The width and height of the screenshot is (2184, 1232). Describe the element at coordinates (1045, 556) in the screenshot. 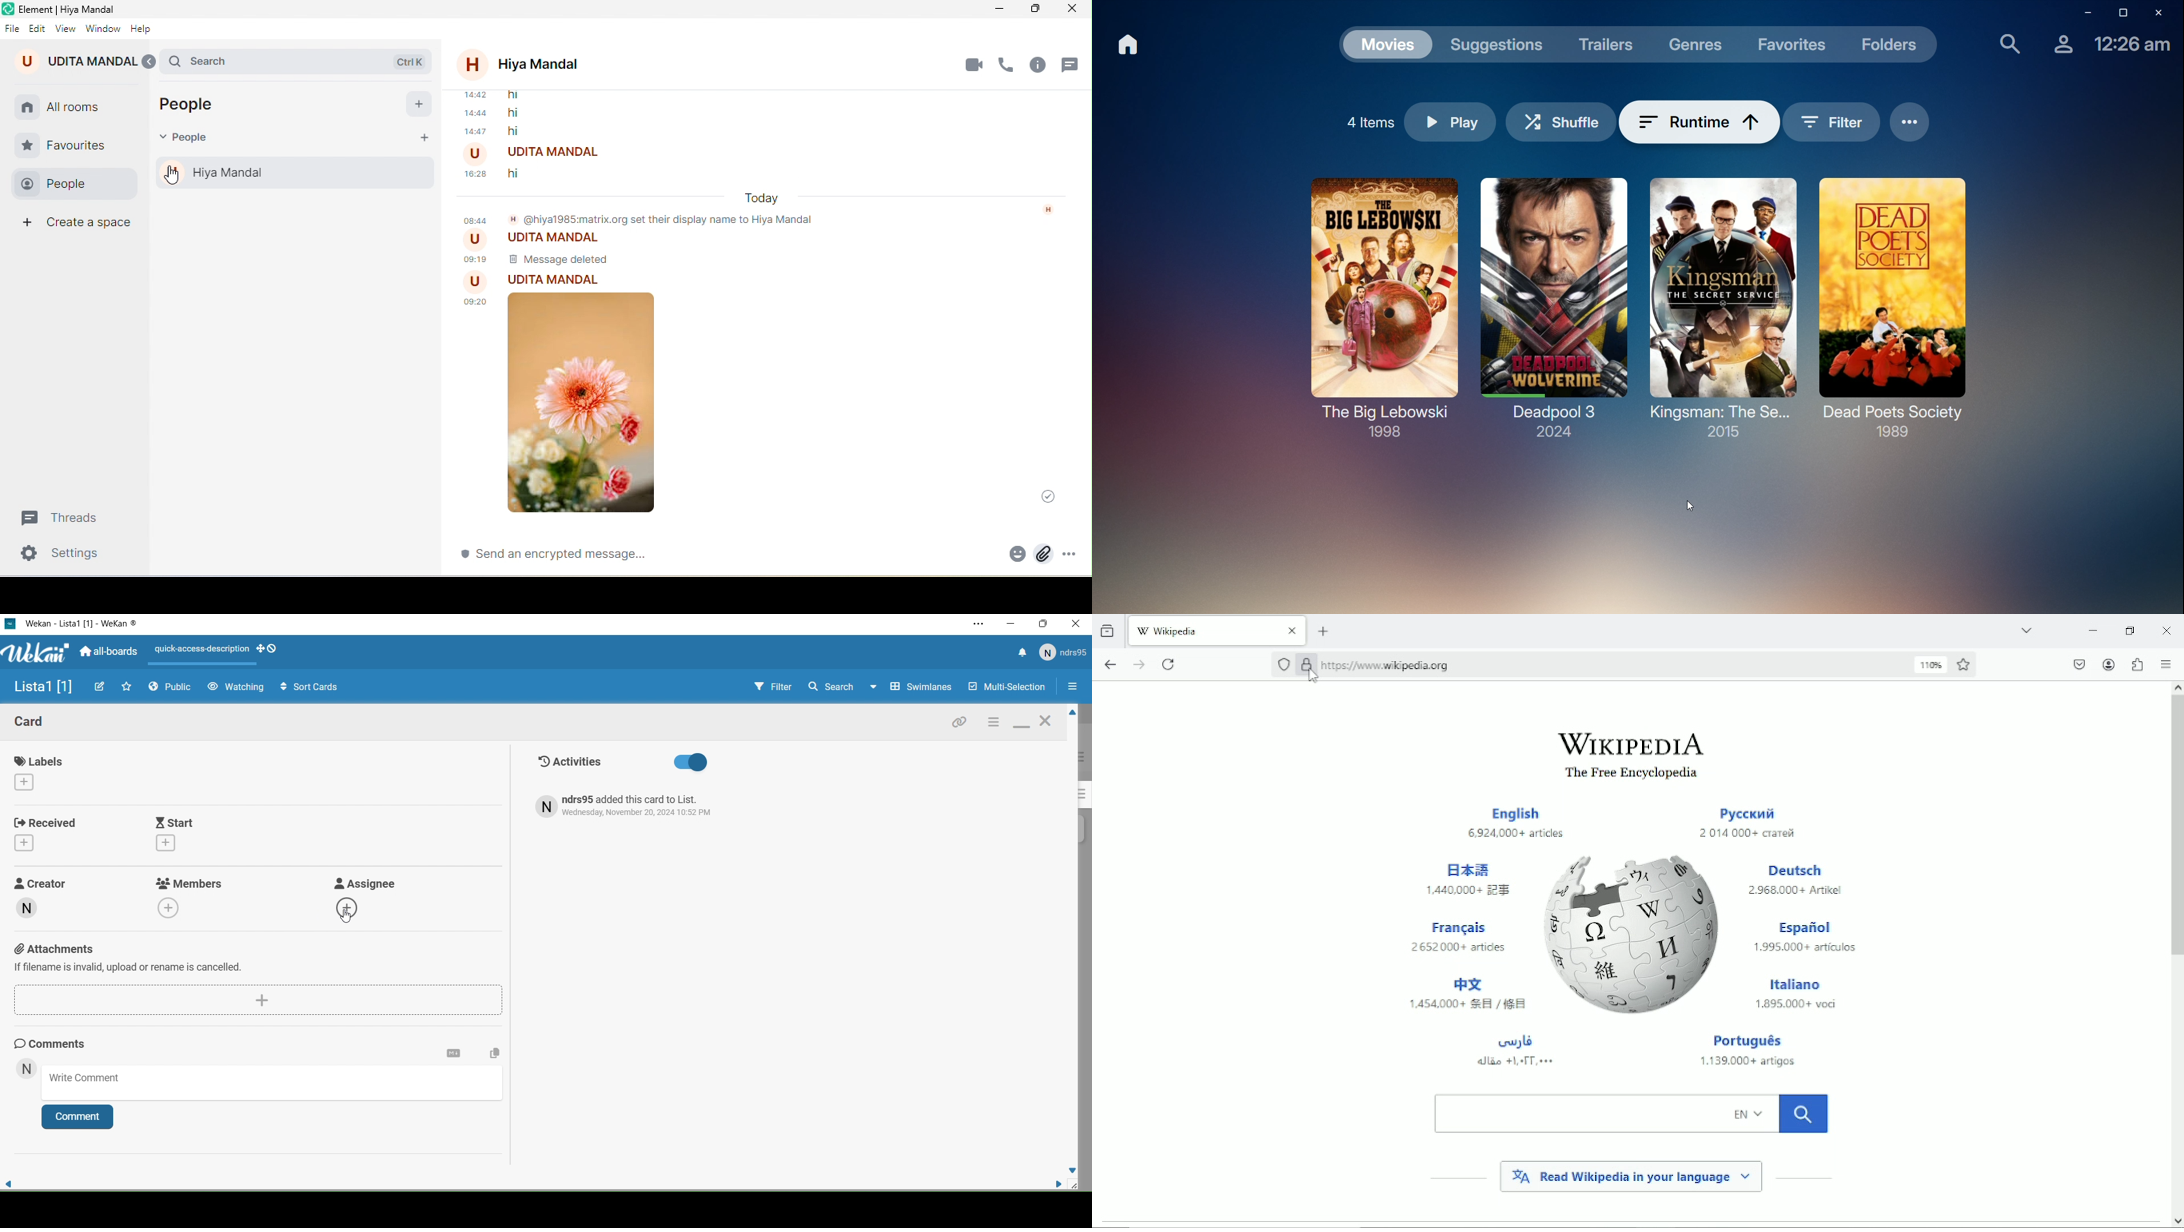

I see `attach file` at that location.